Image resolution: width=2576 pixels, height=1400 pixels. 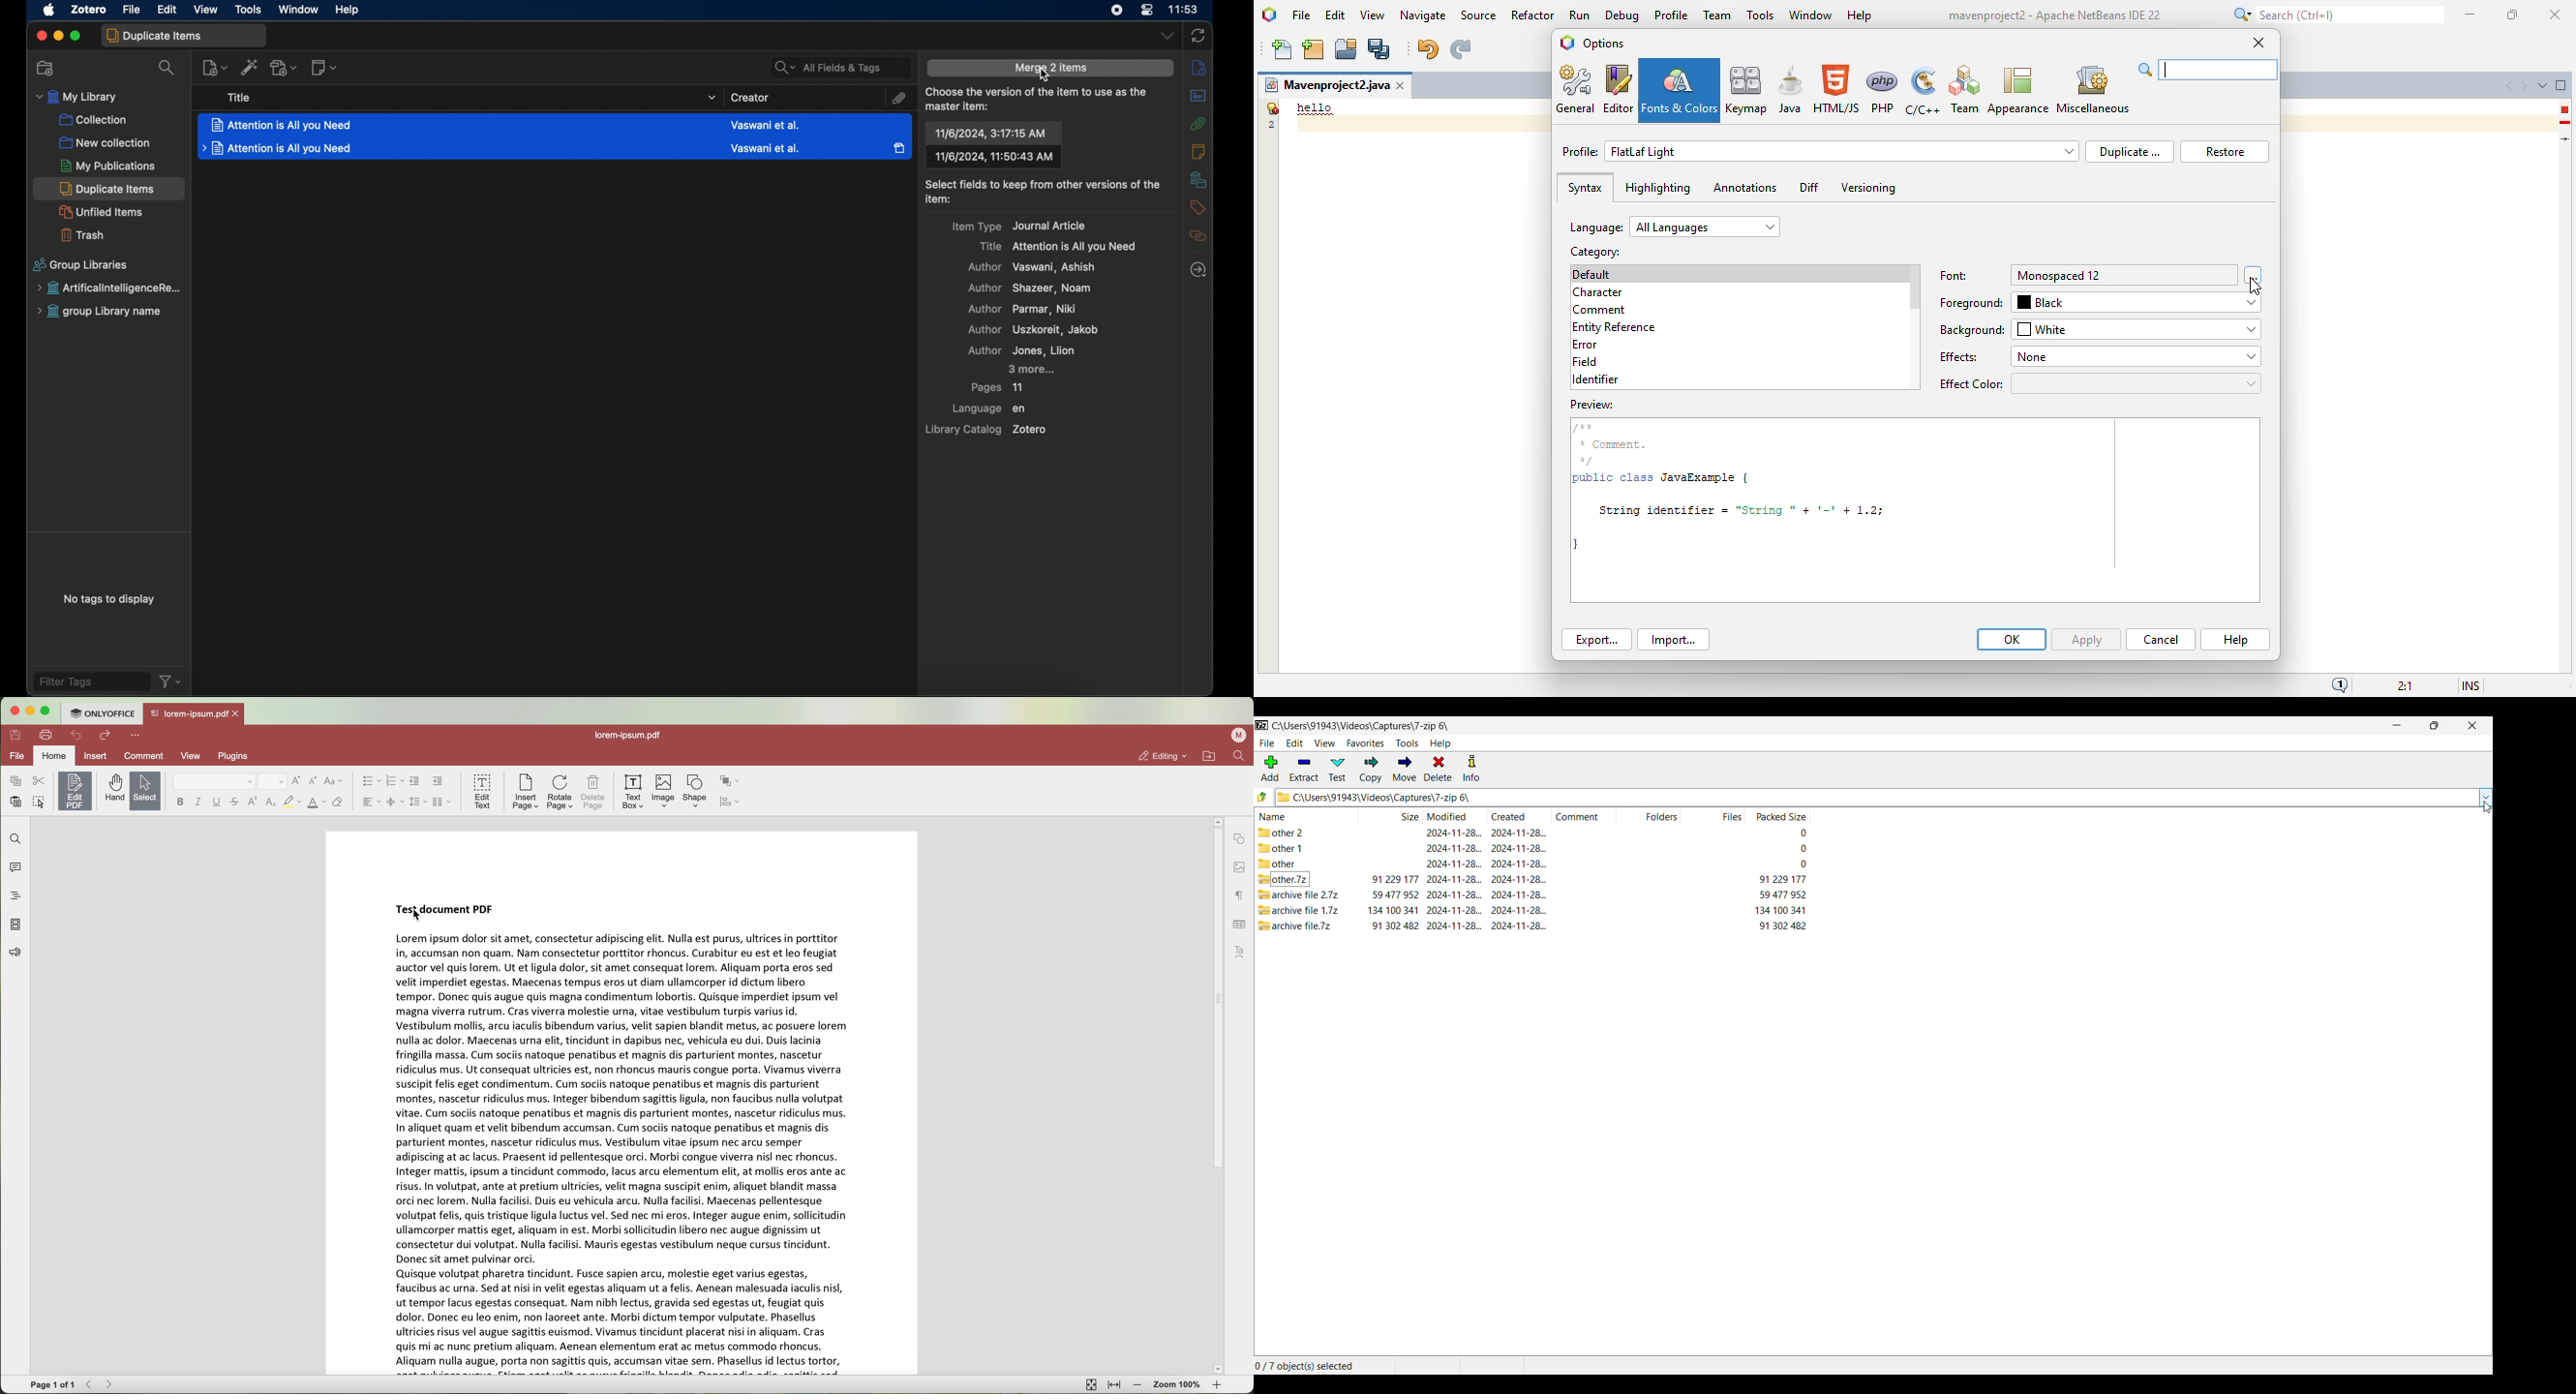 What do you see at coordinates (168, 69) in the screenshot?
I see `search` at bounding box center [168, 69].